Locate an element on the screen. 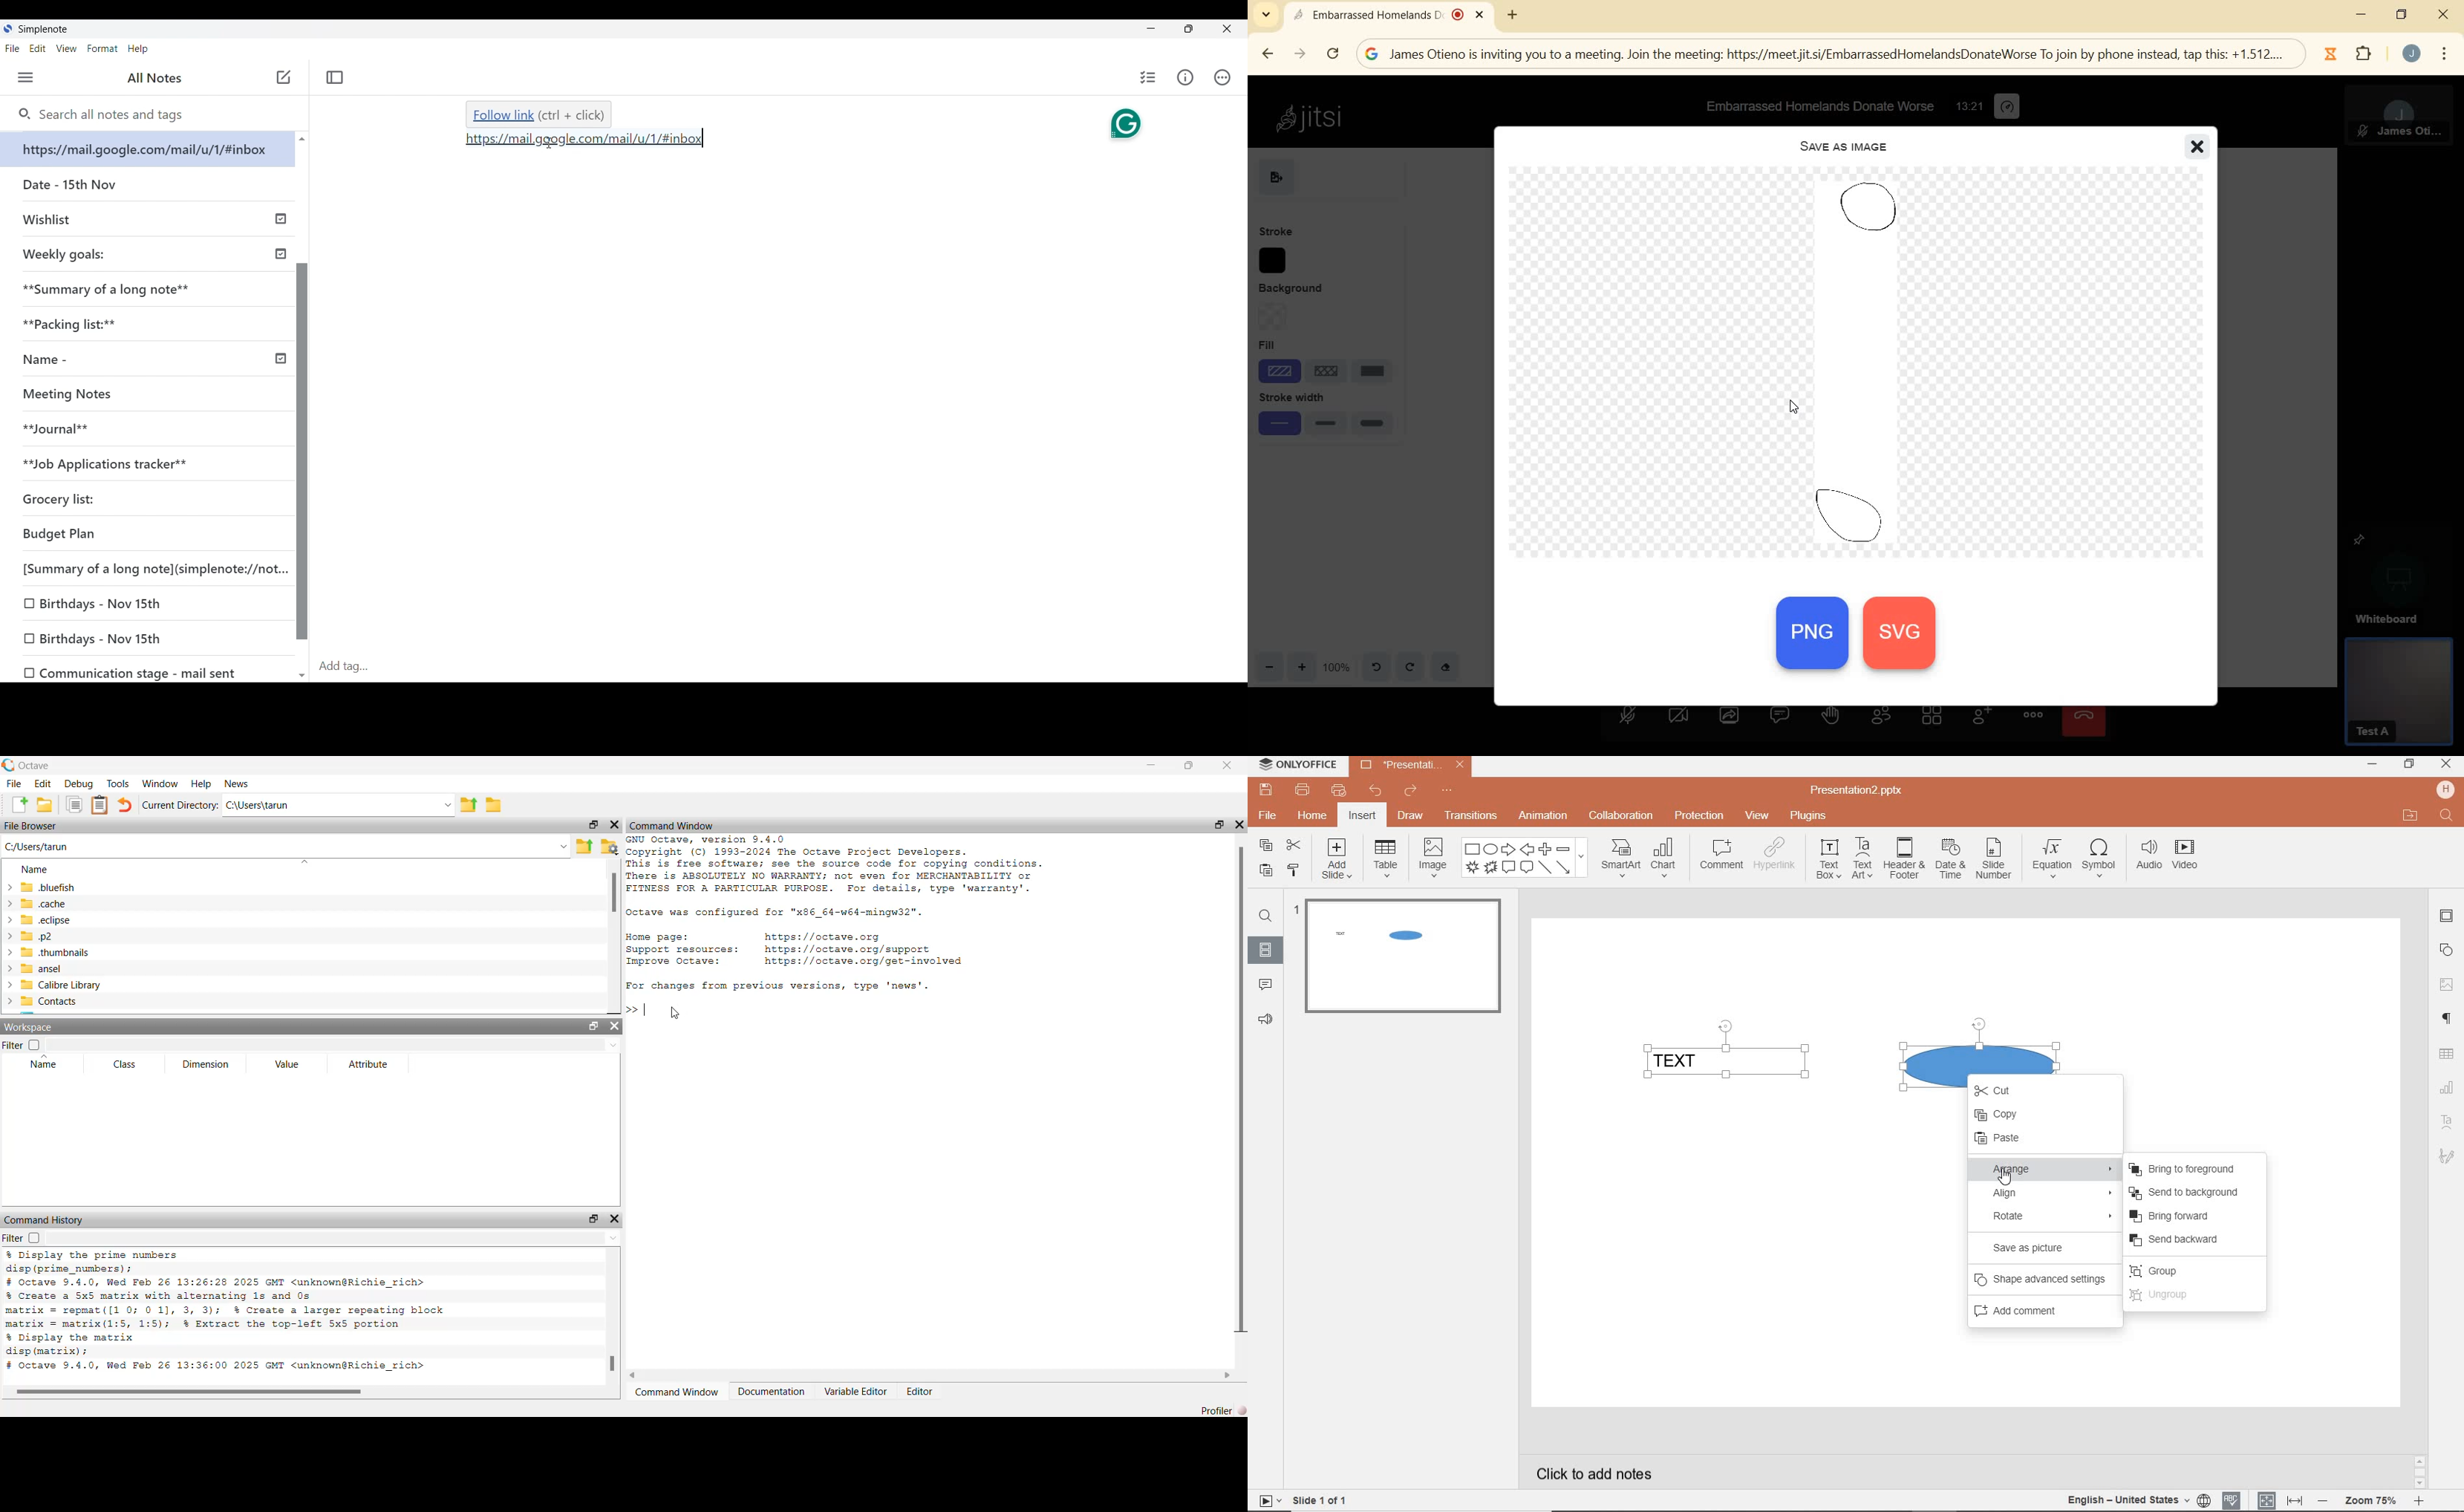 This screenshot has width=2464, height=1512. SPELL CHECKING is located at coordinates (2233, 1500).